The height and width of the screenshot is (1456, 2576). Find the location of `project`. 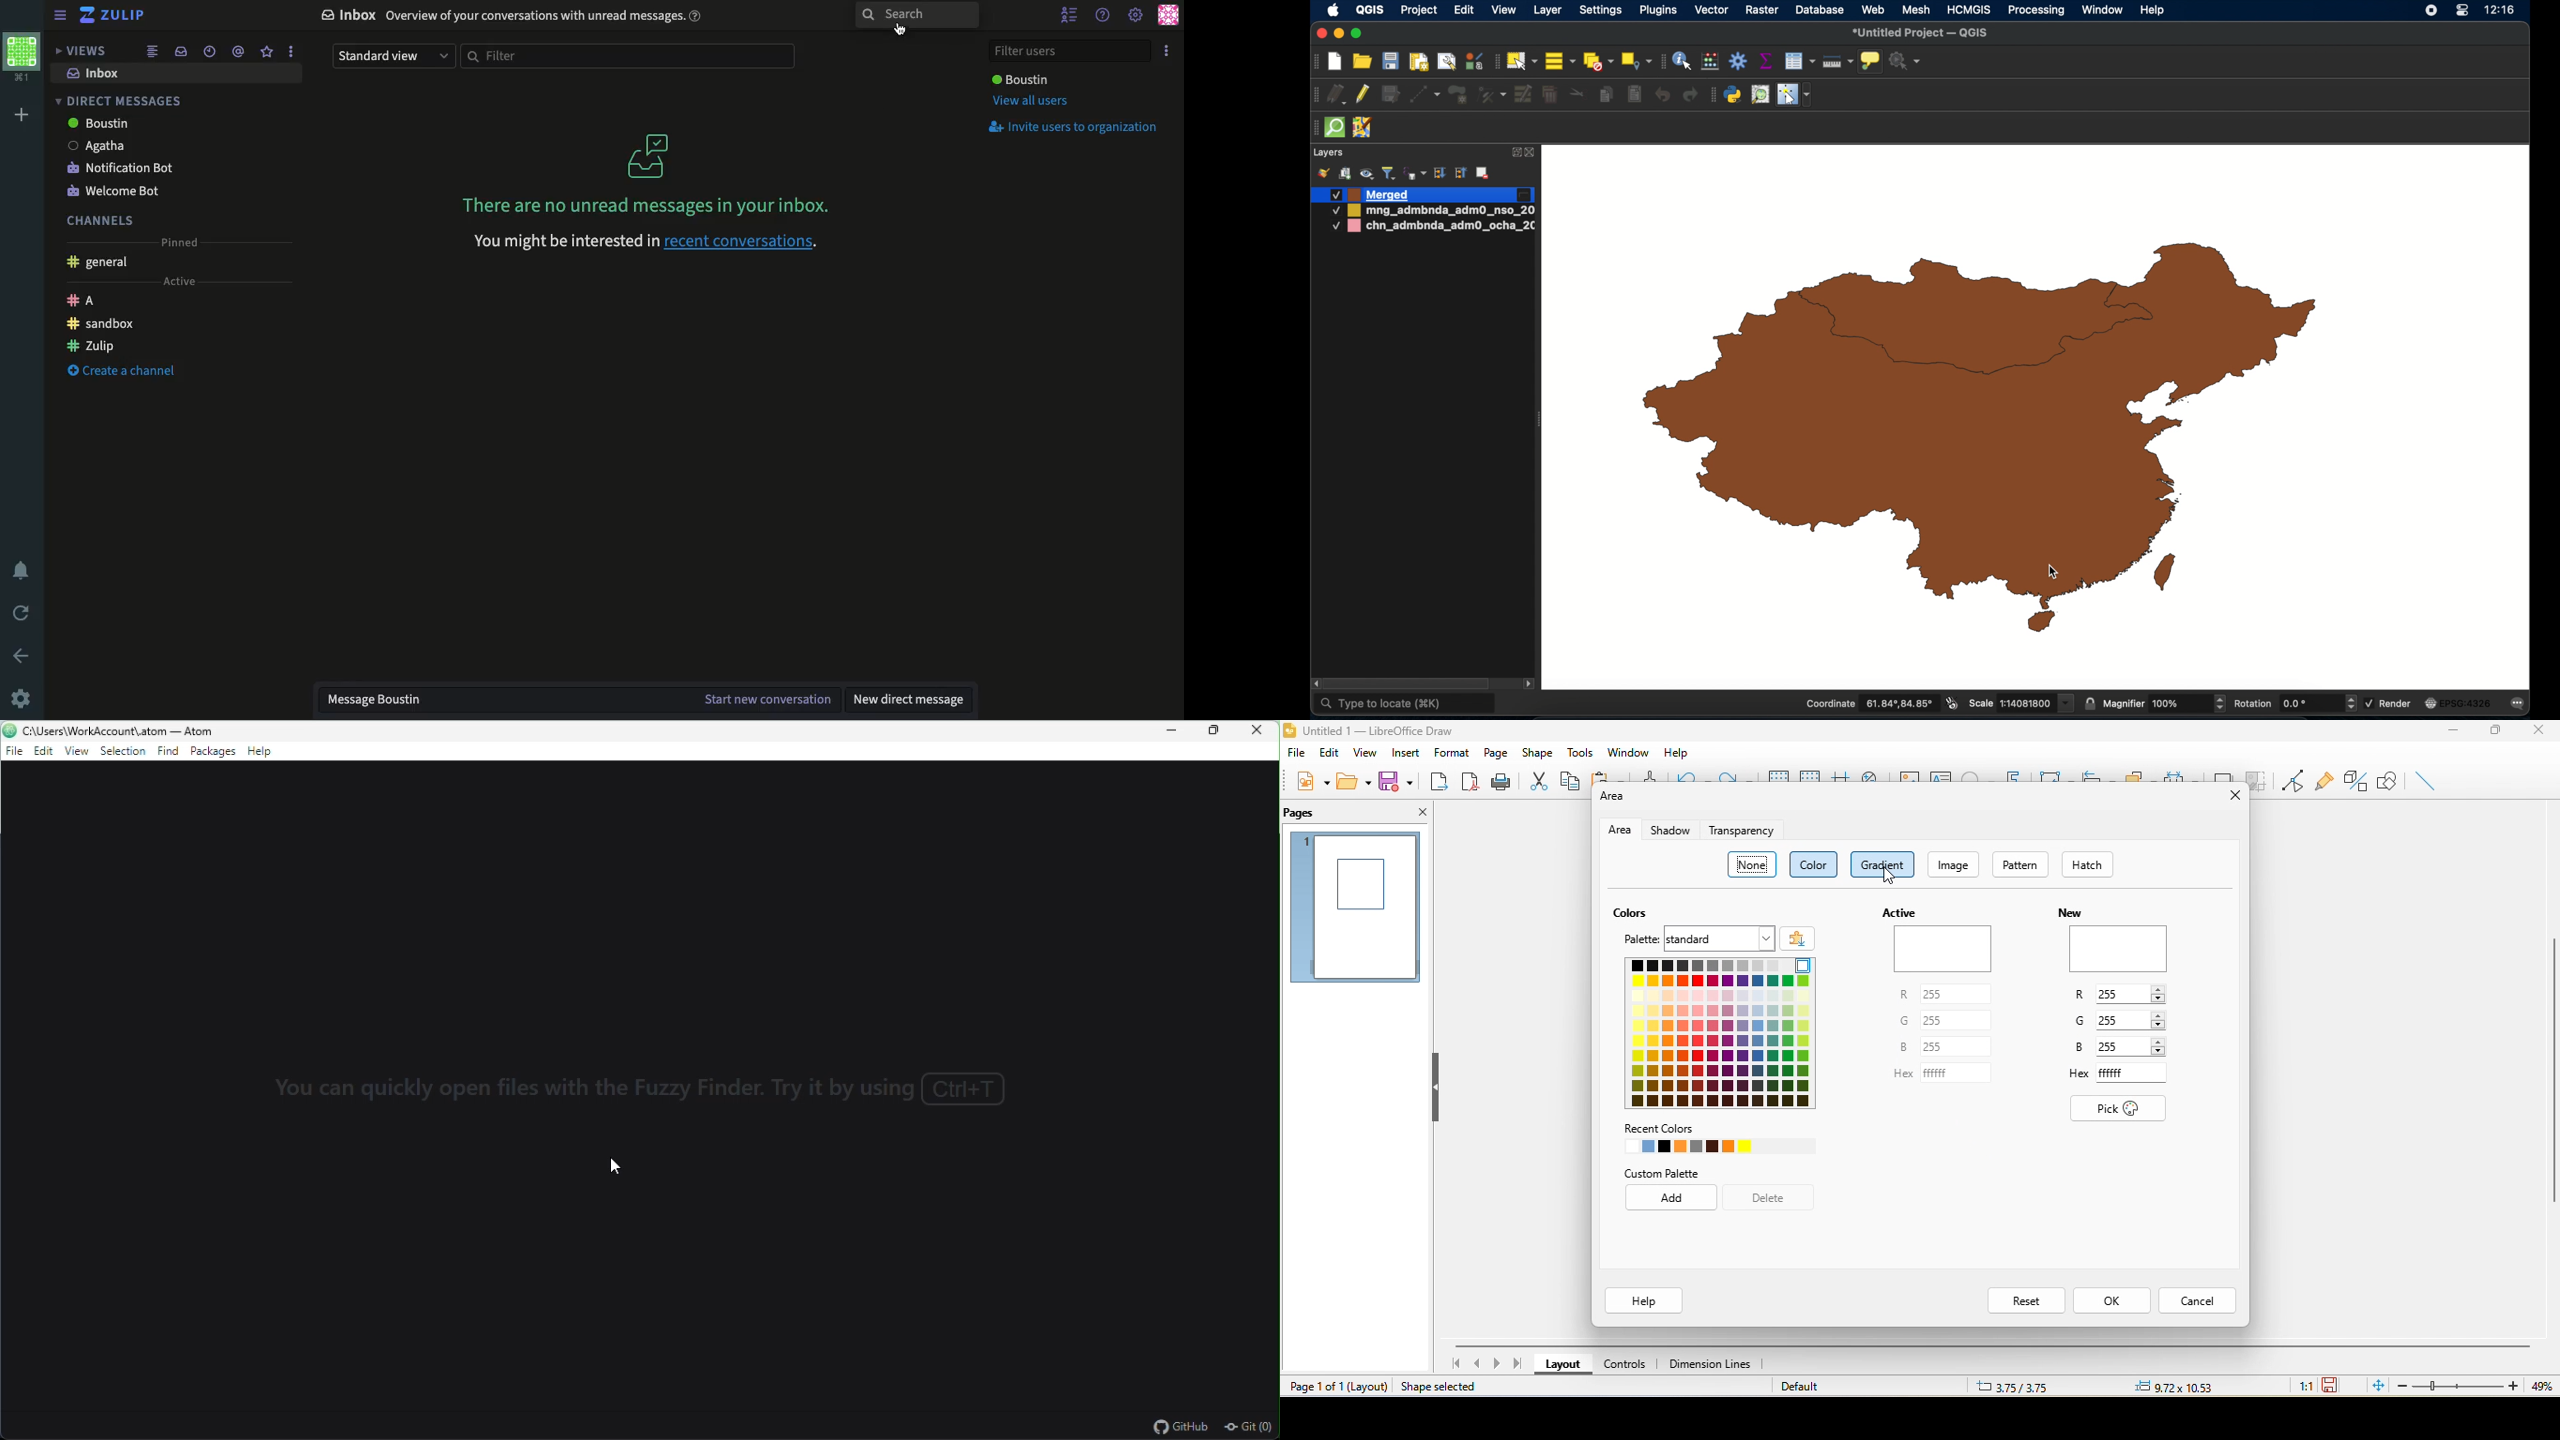

project is located at coordinates (1420, 11).